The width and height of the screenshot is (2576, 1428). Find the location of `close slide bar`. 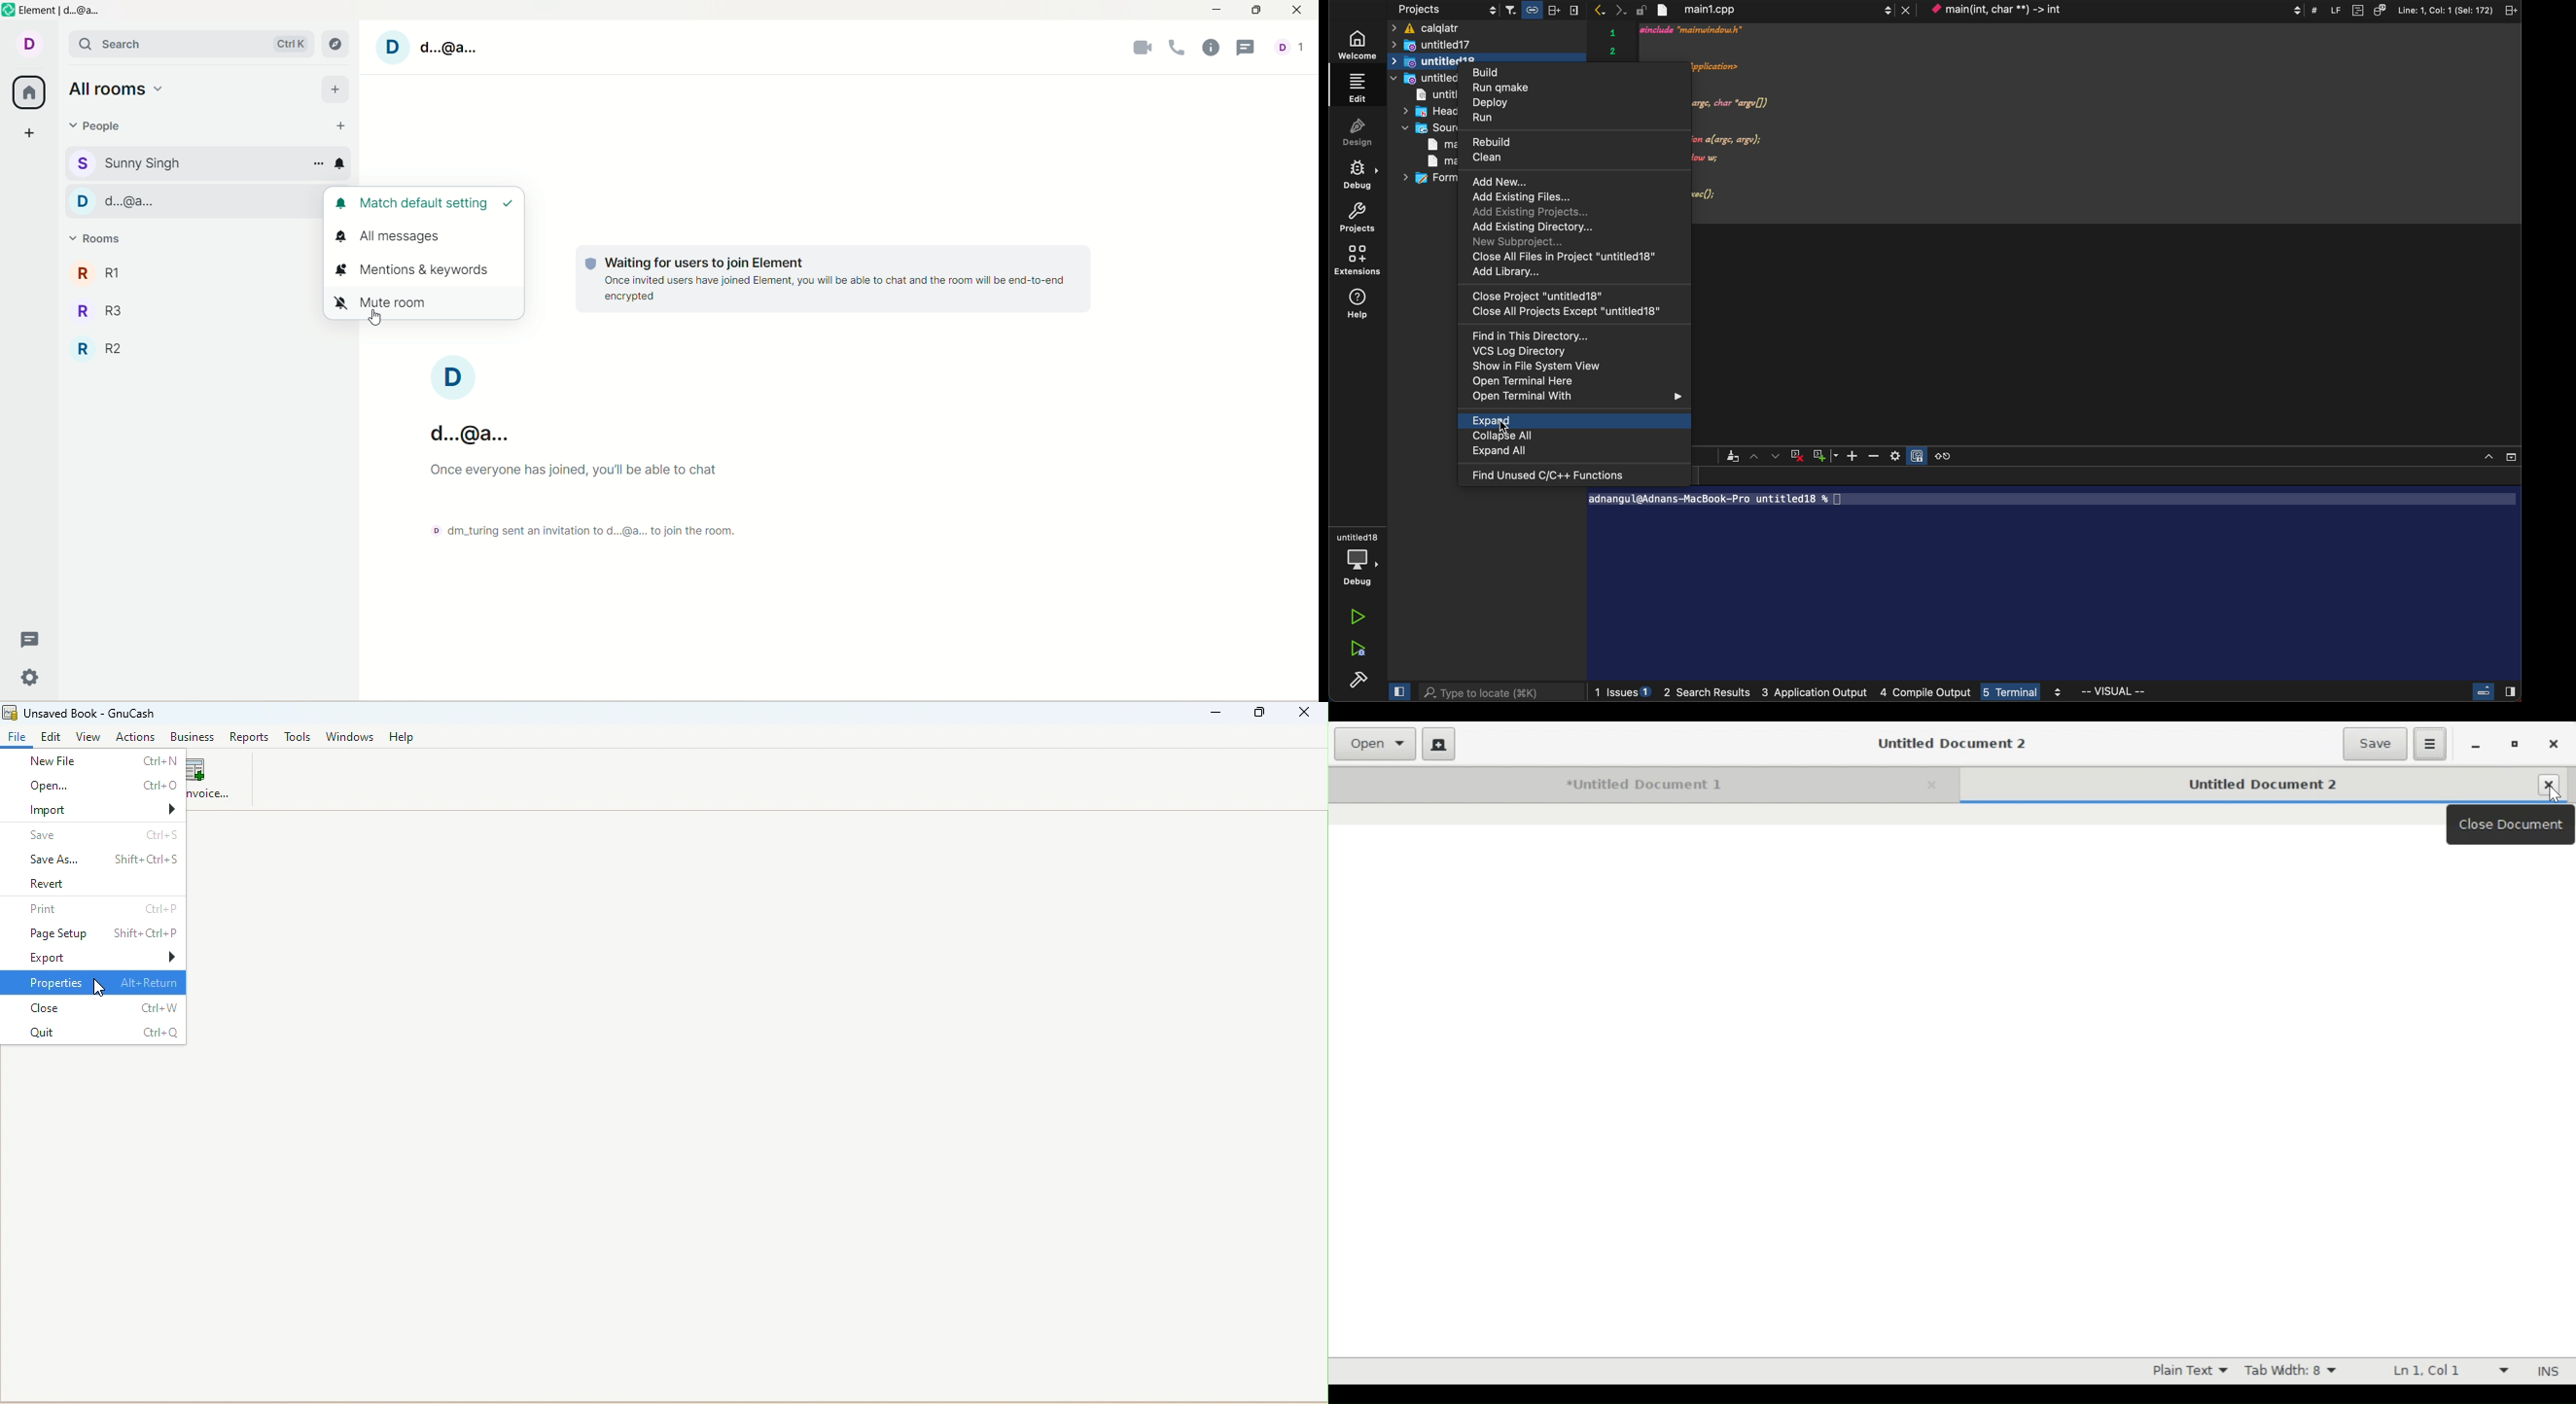

close slide bar is located at coordinates (1398, 692).